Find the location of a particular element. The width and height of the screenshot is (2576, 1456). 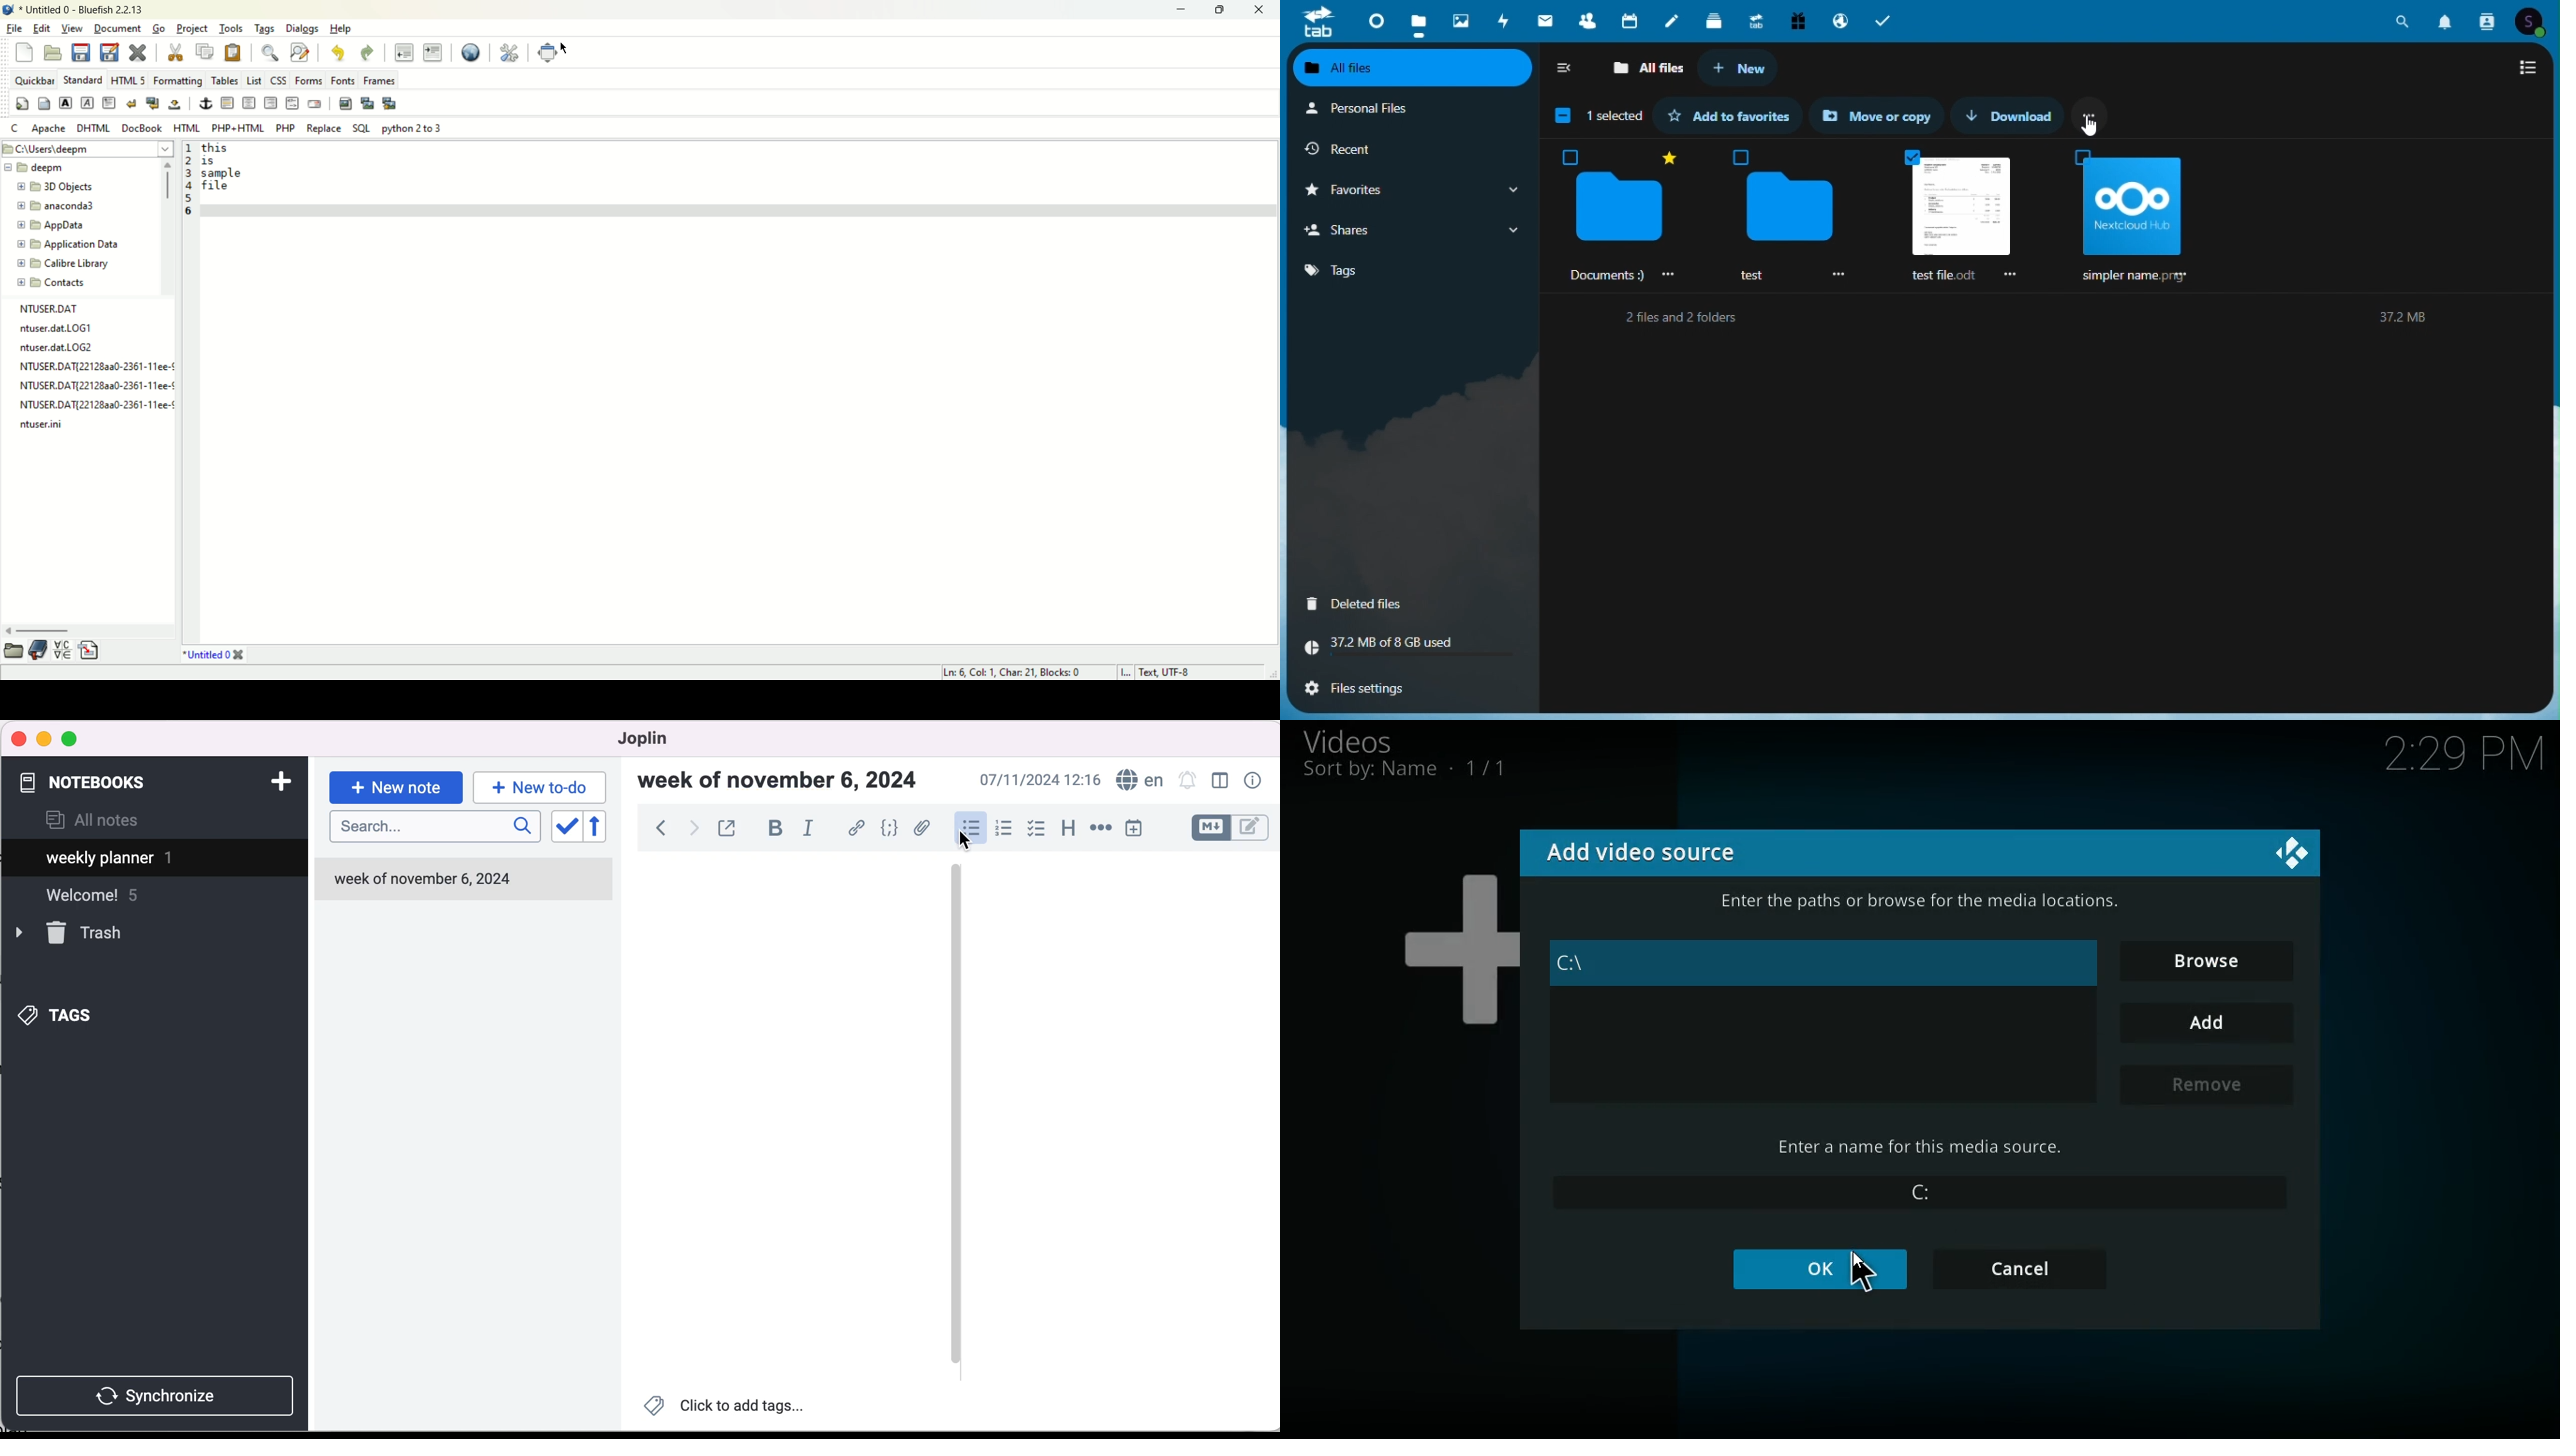

view is located at coordinates (73, 27).